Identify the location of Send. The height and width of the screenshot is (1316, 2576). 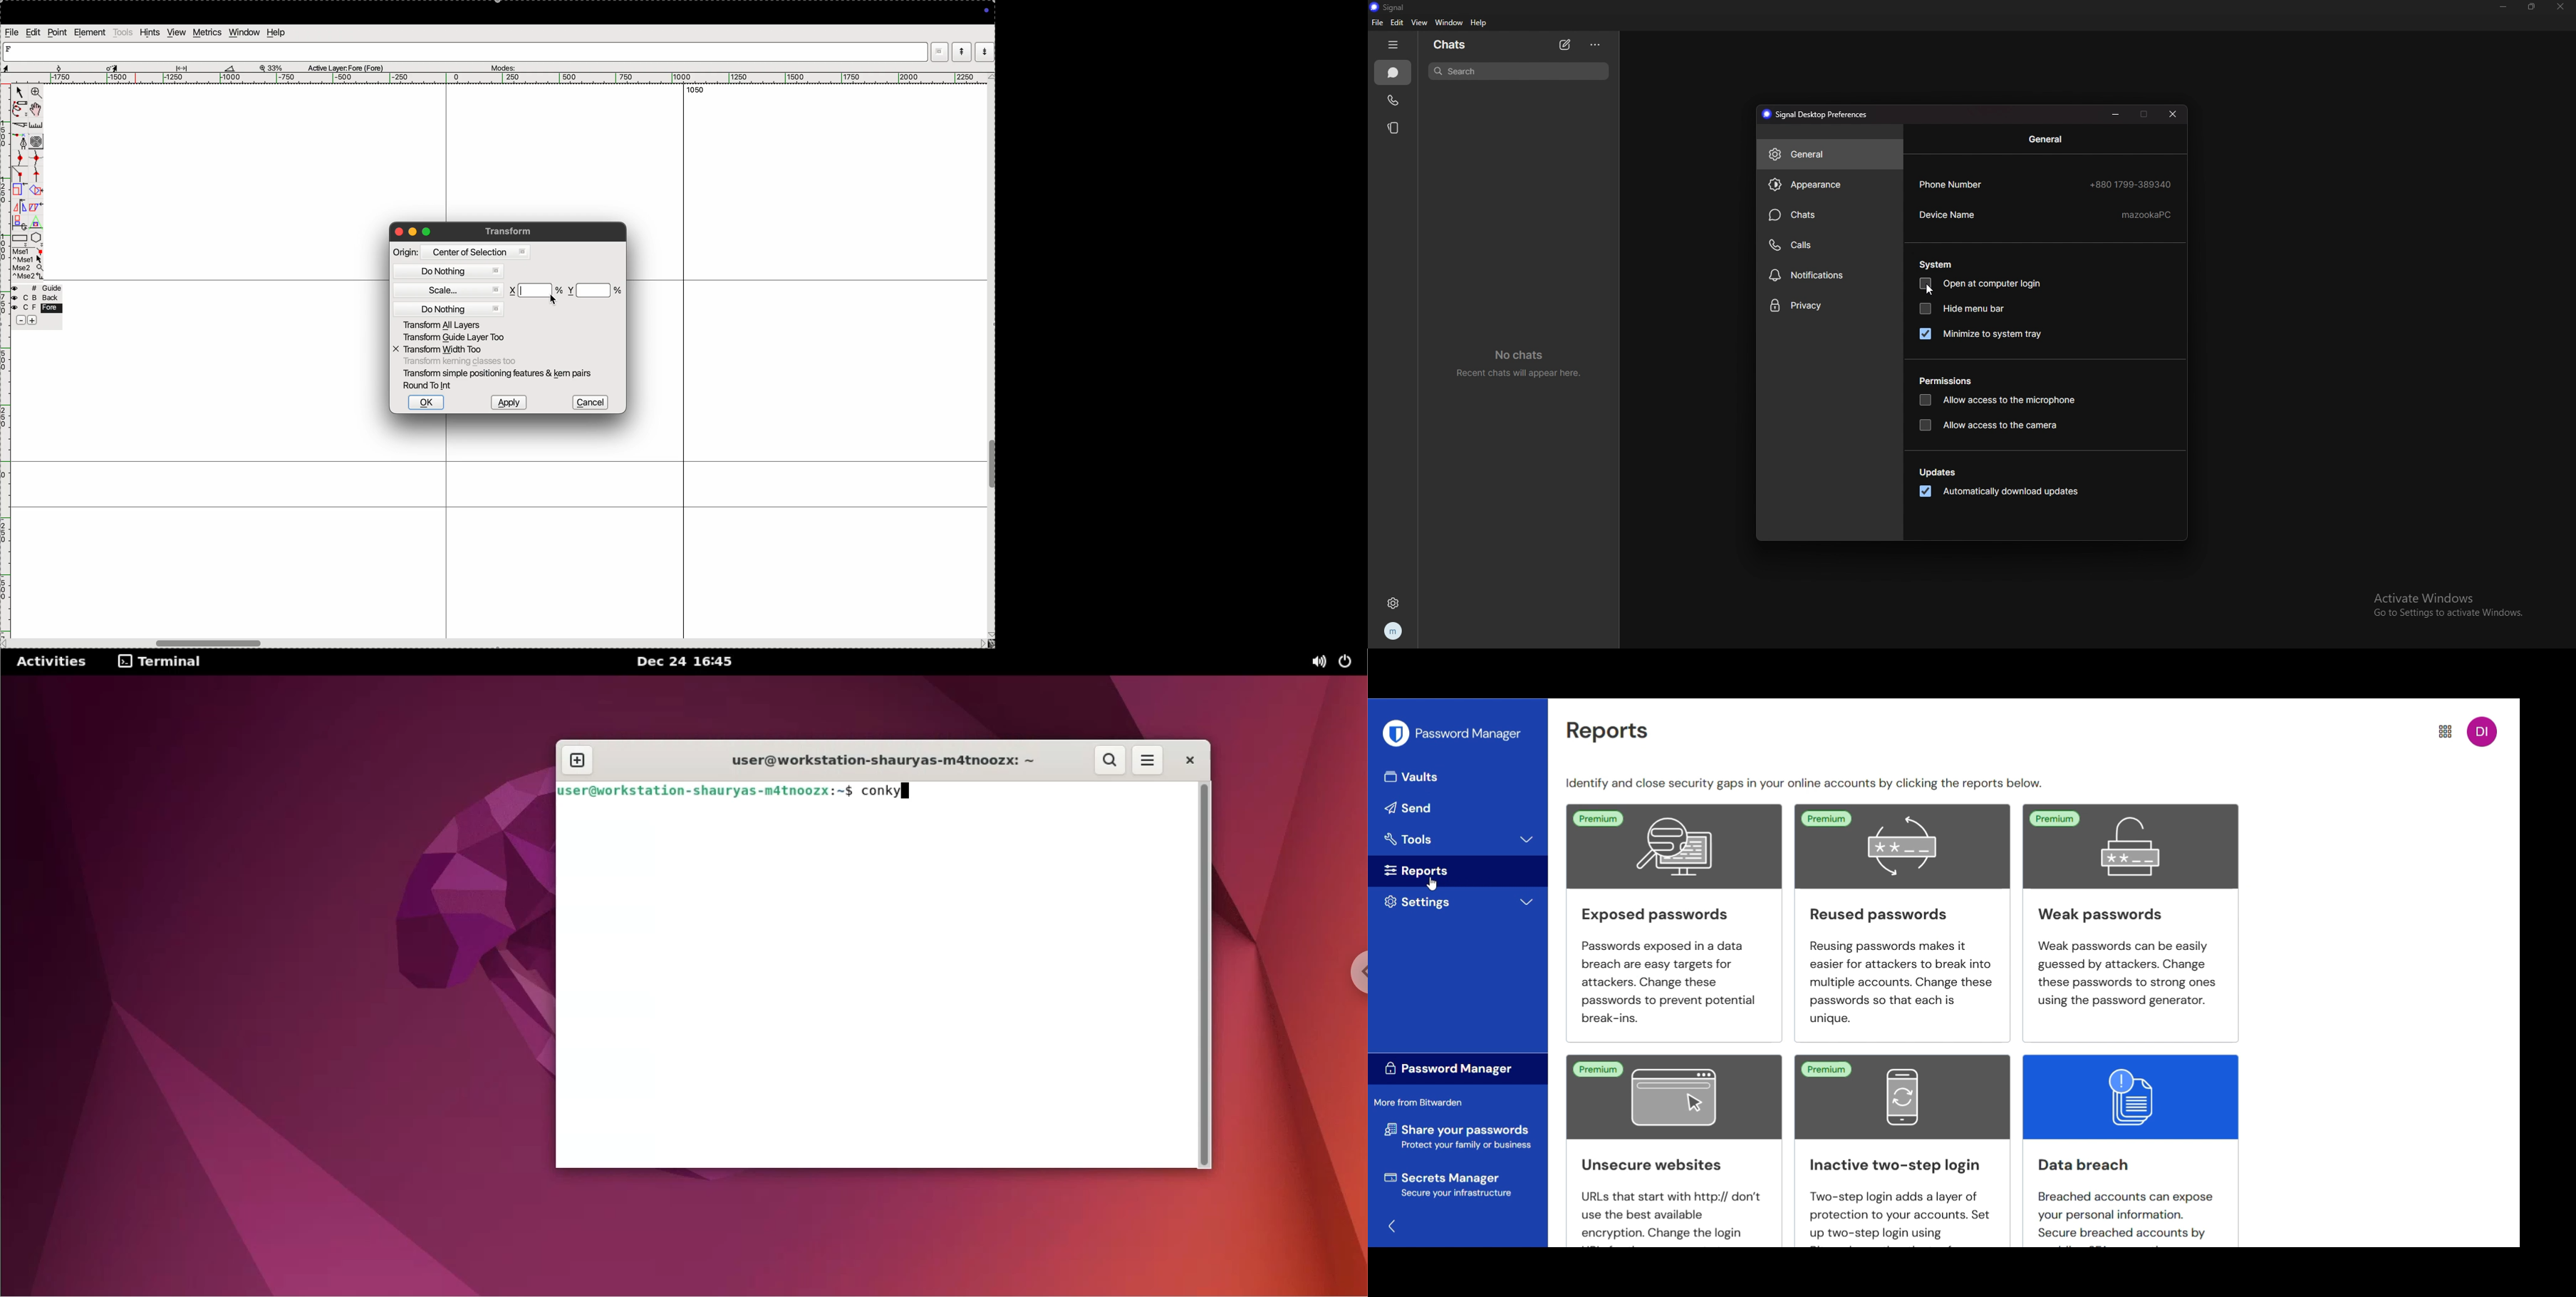
(1458, 809).